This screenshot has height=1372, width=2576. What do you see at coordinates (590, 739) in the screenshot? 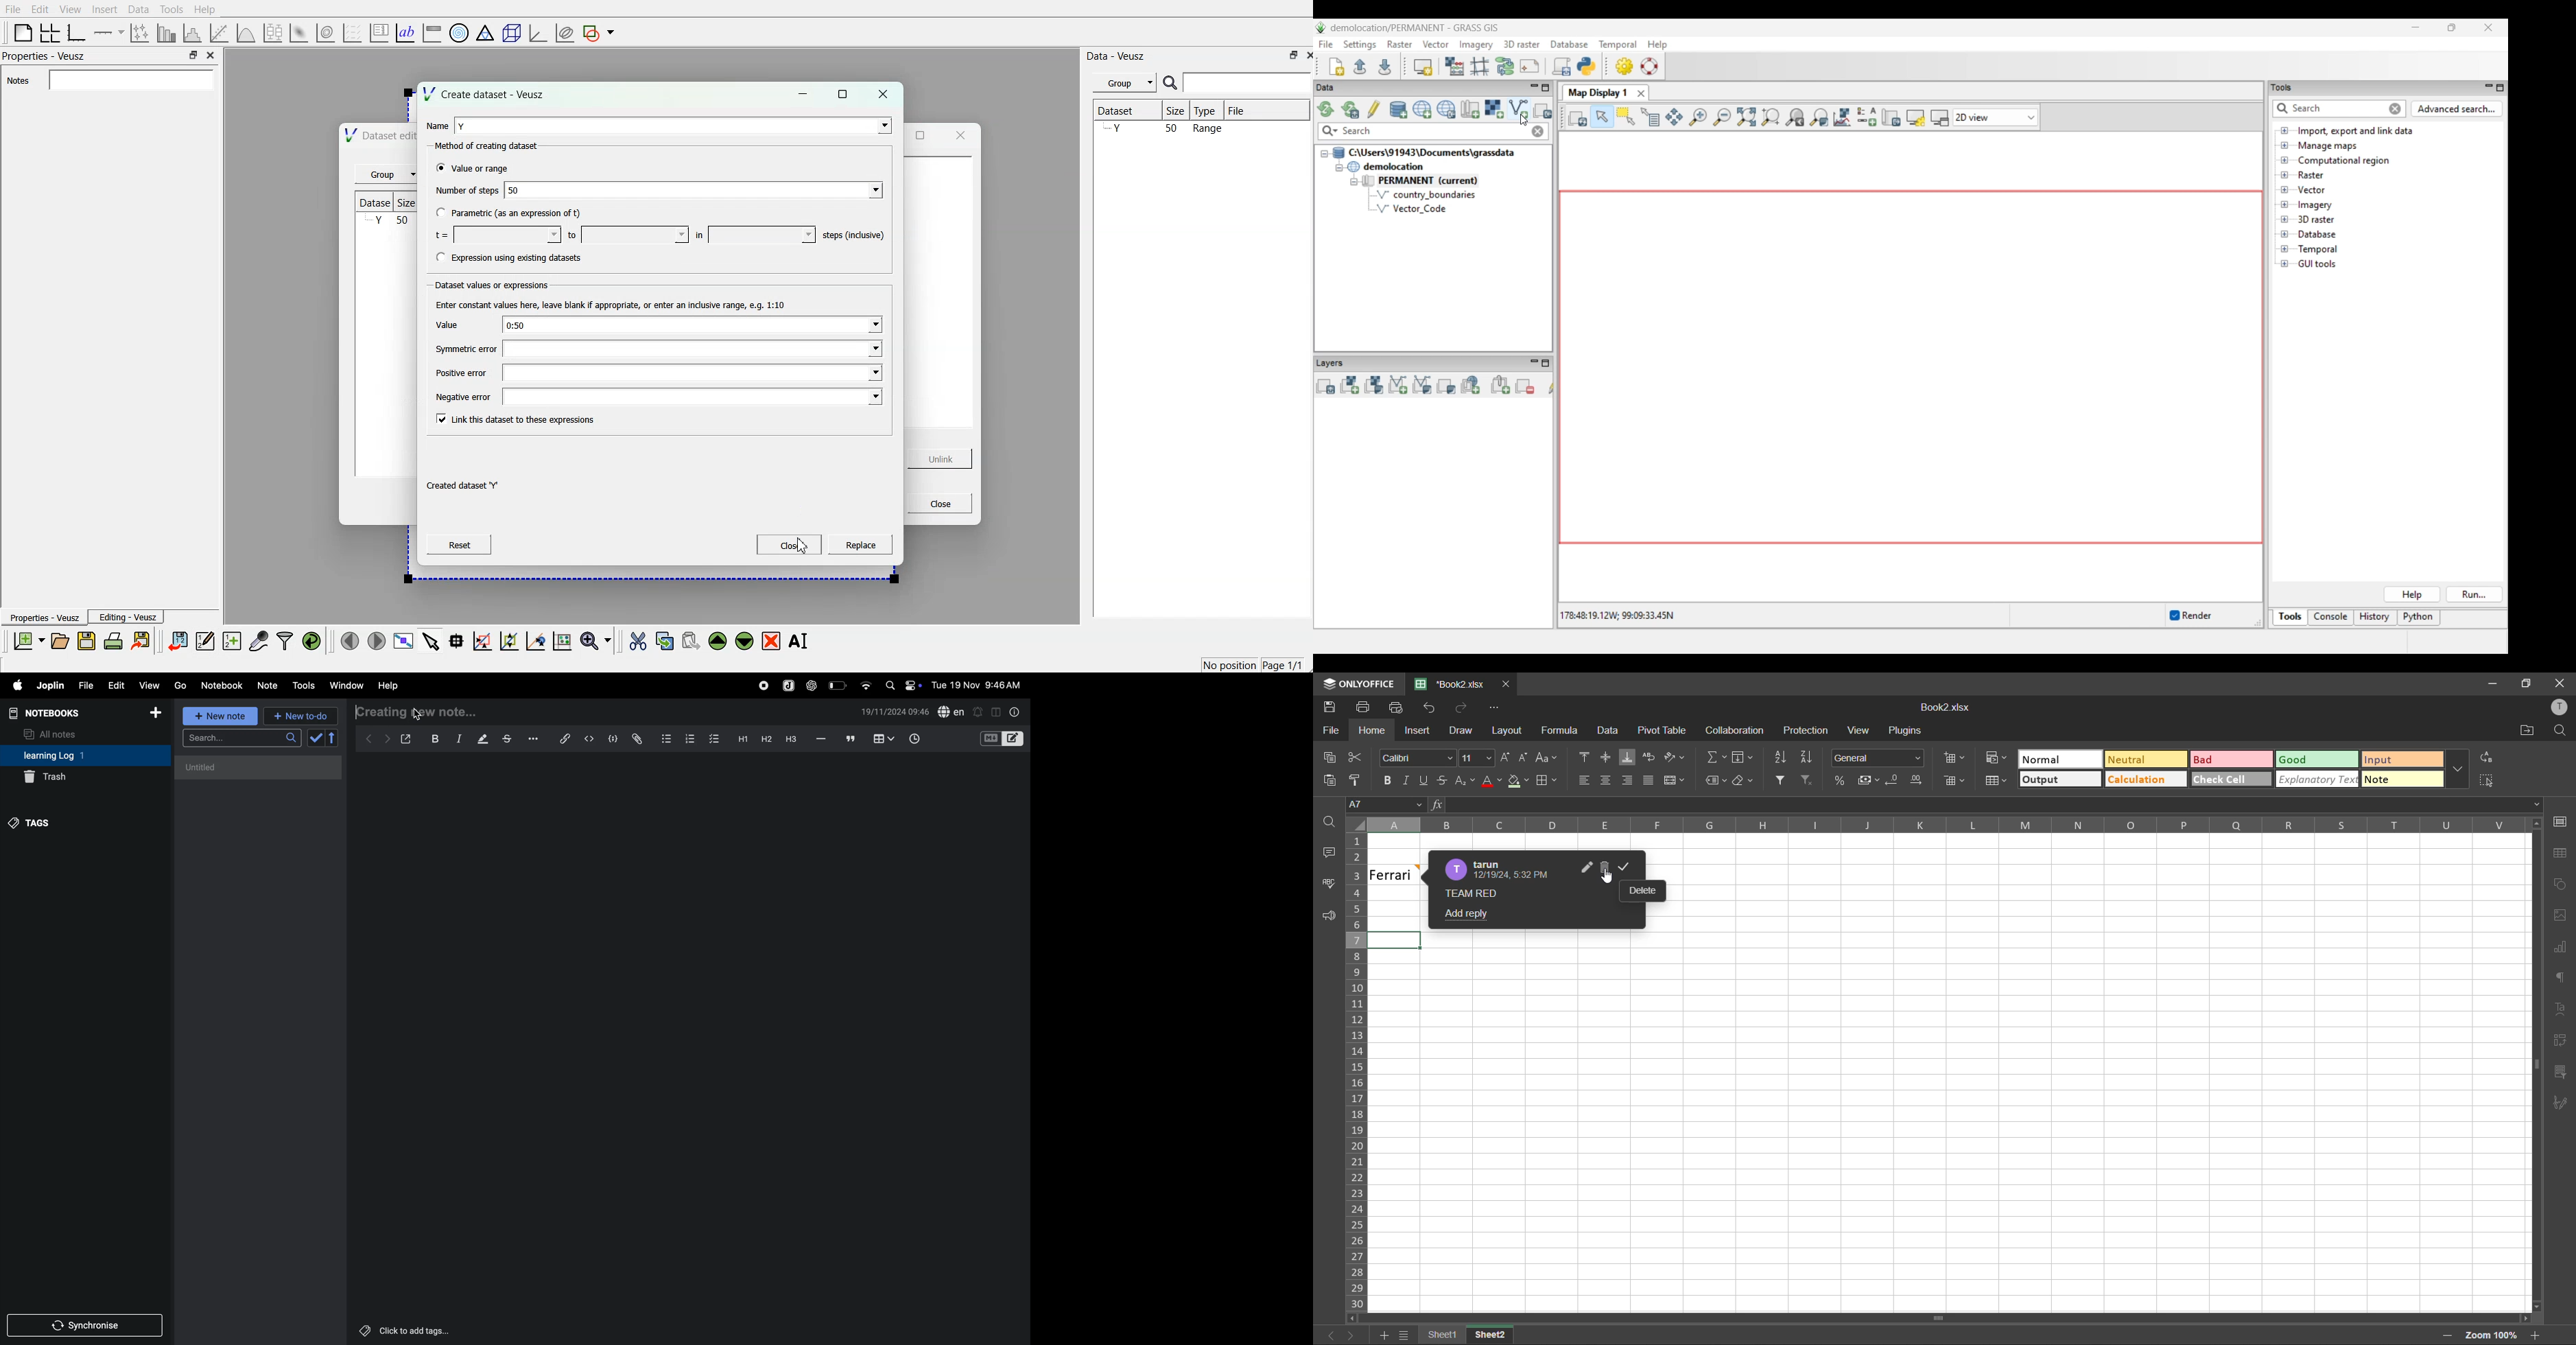
I see `insert code` at bounding box center [590, 739].